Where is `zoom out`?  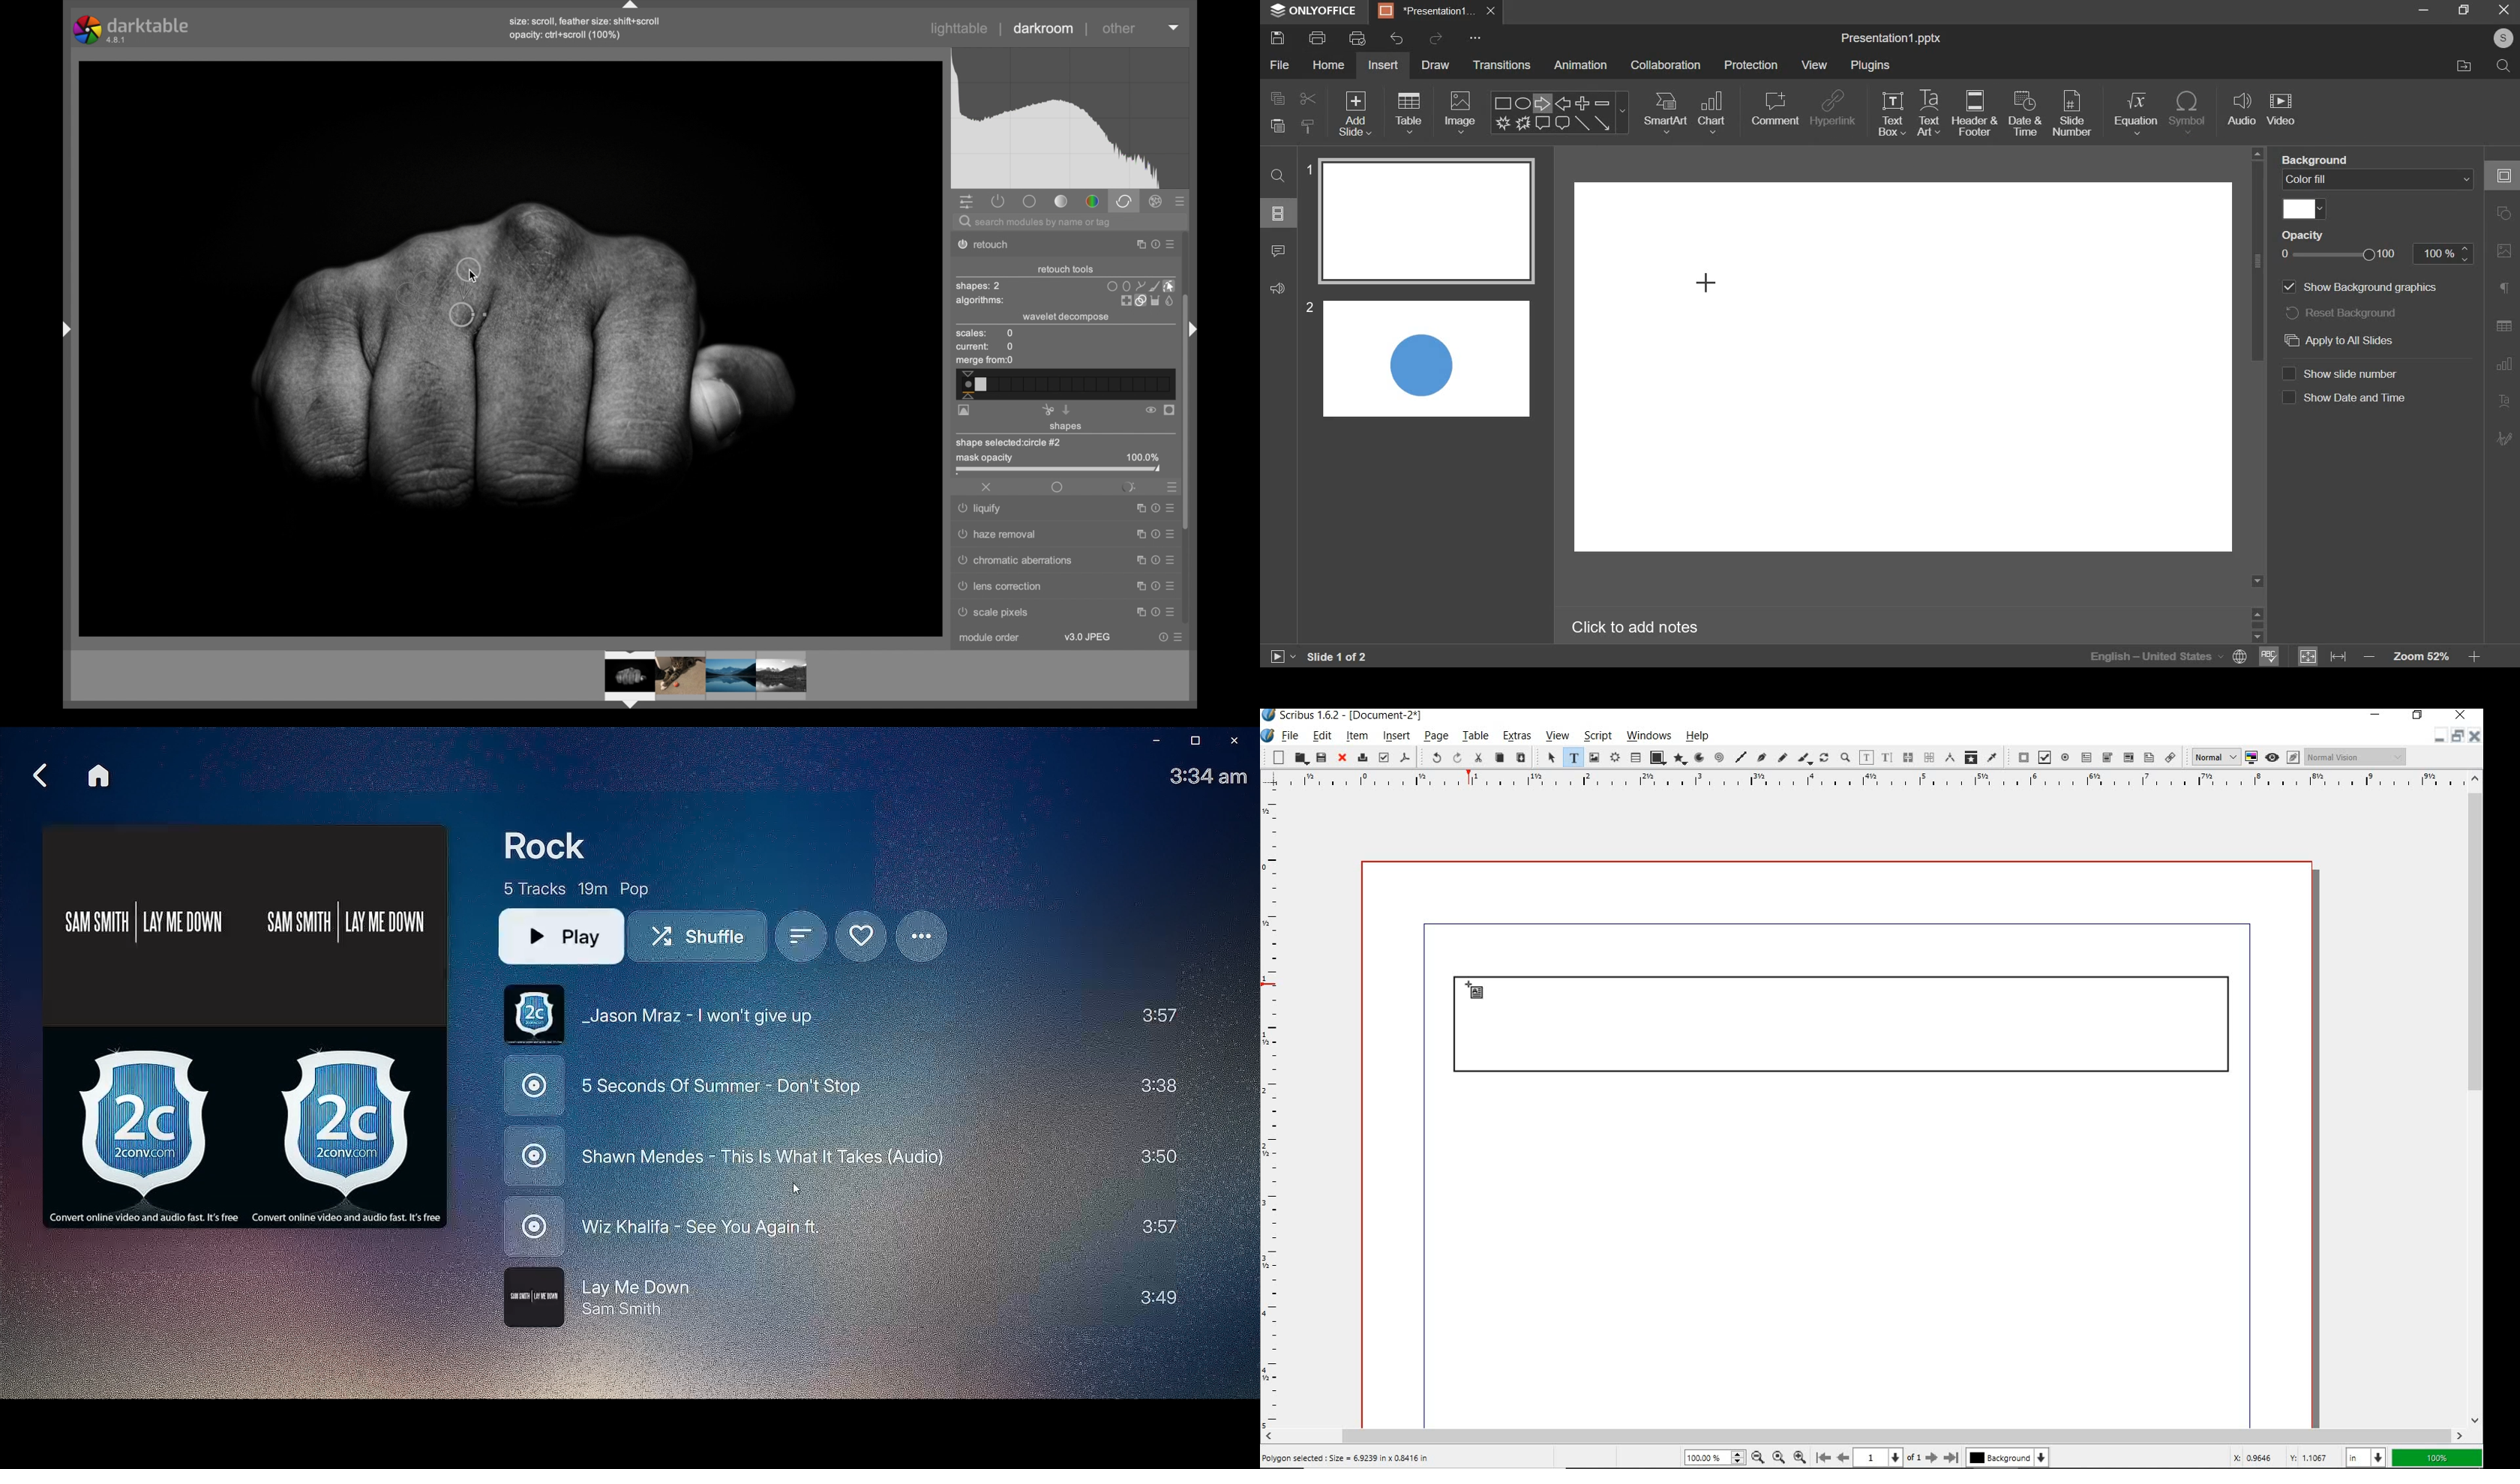
zoom out is located at coordinates (1800, 1456).